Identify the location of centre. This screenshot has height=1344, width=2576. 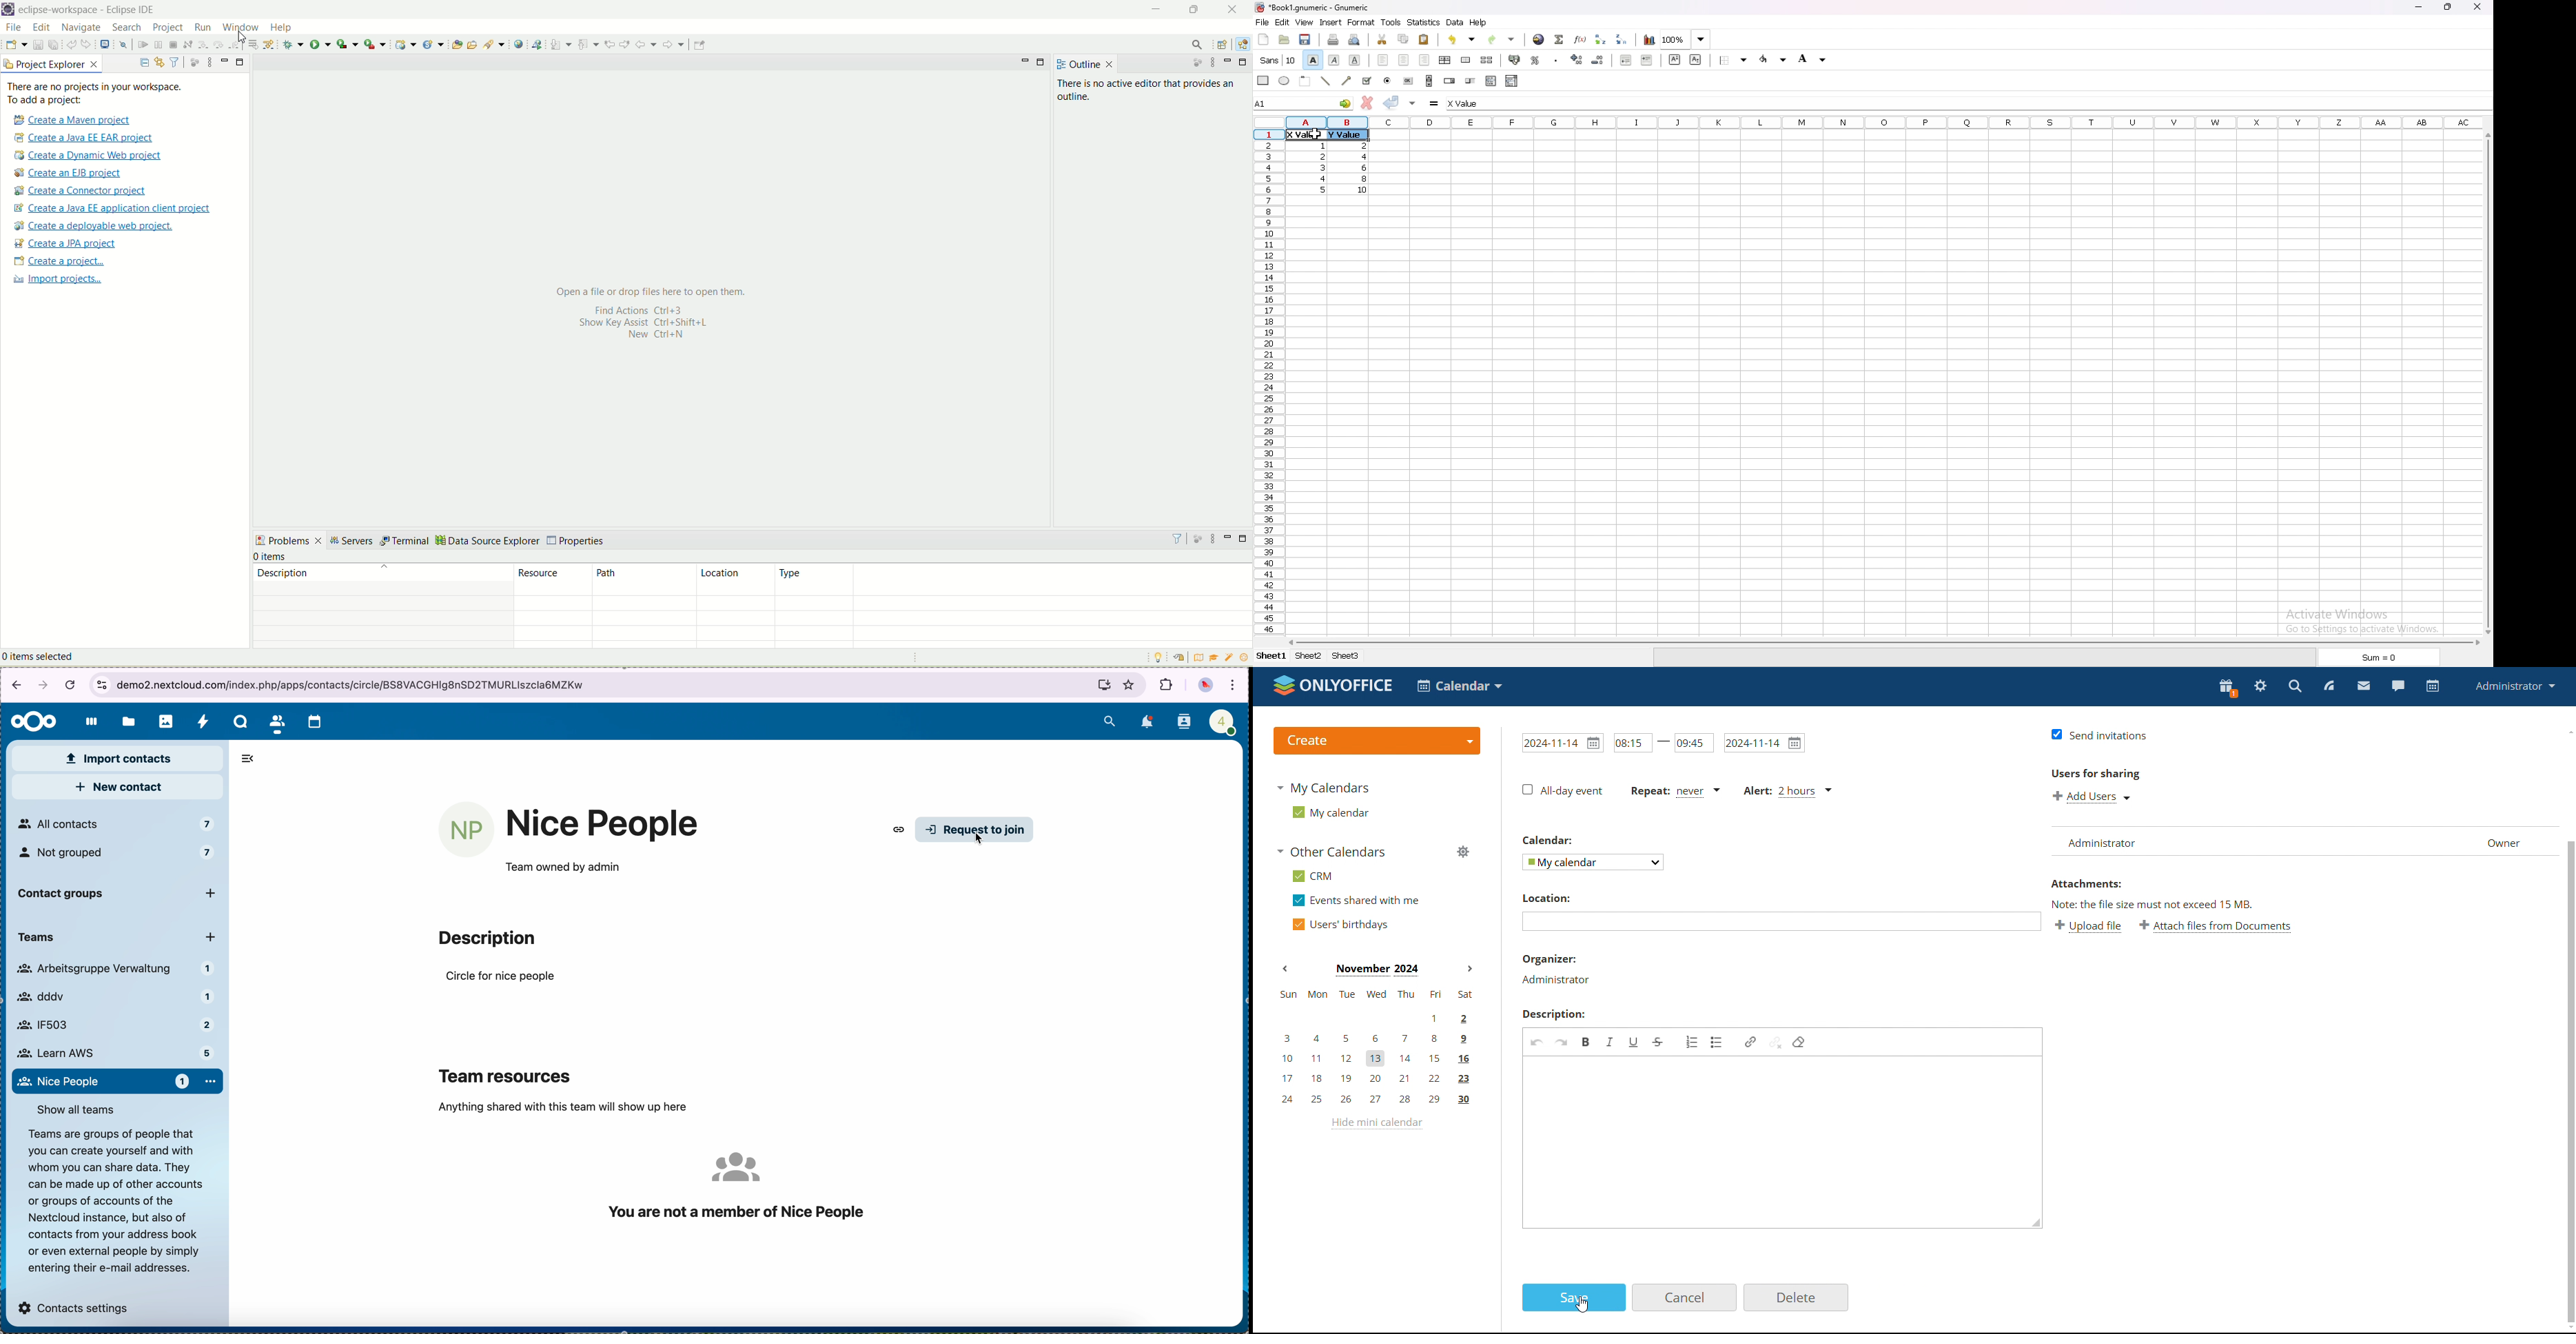
(1404, 59).